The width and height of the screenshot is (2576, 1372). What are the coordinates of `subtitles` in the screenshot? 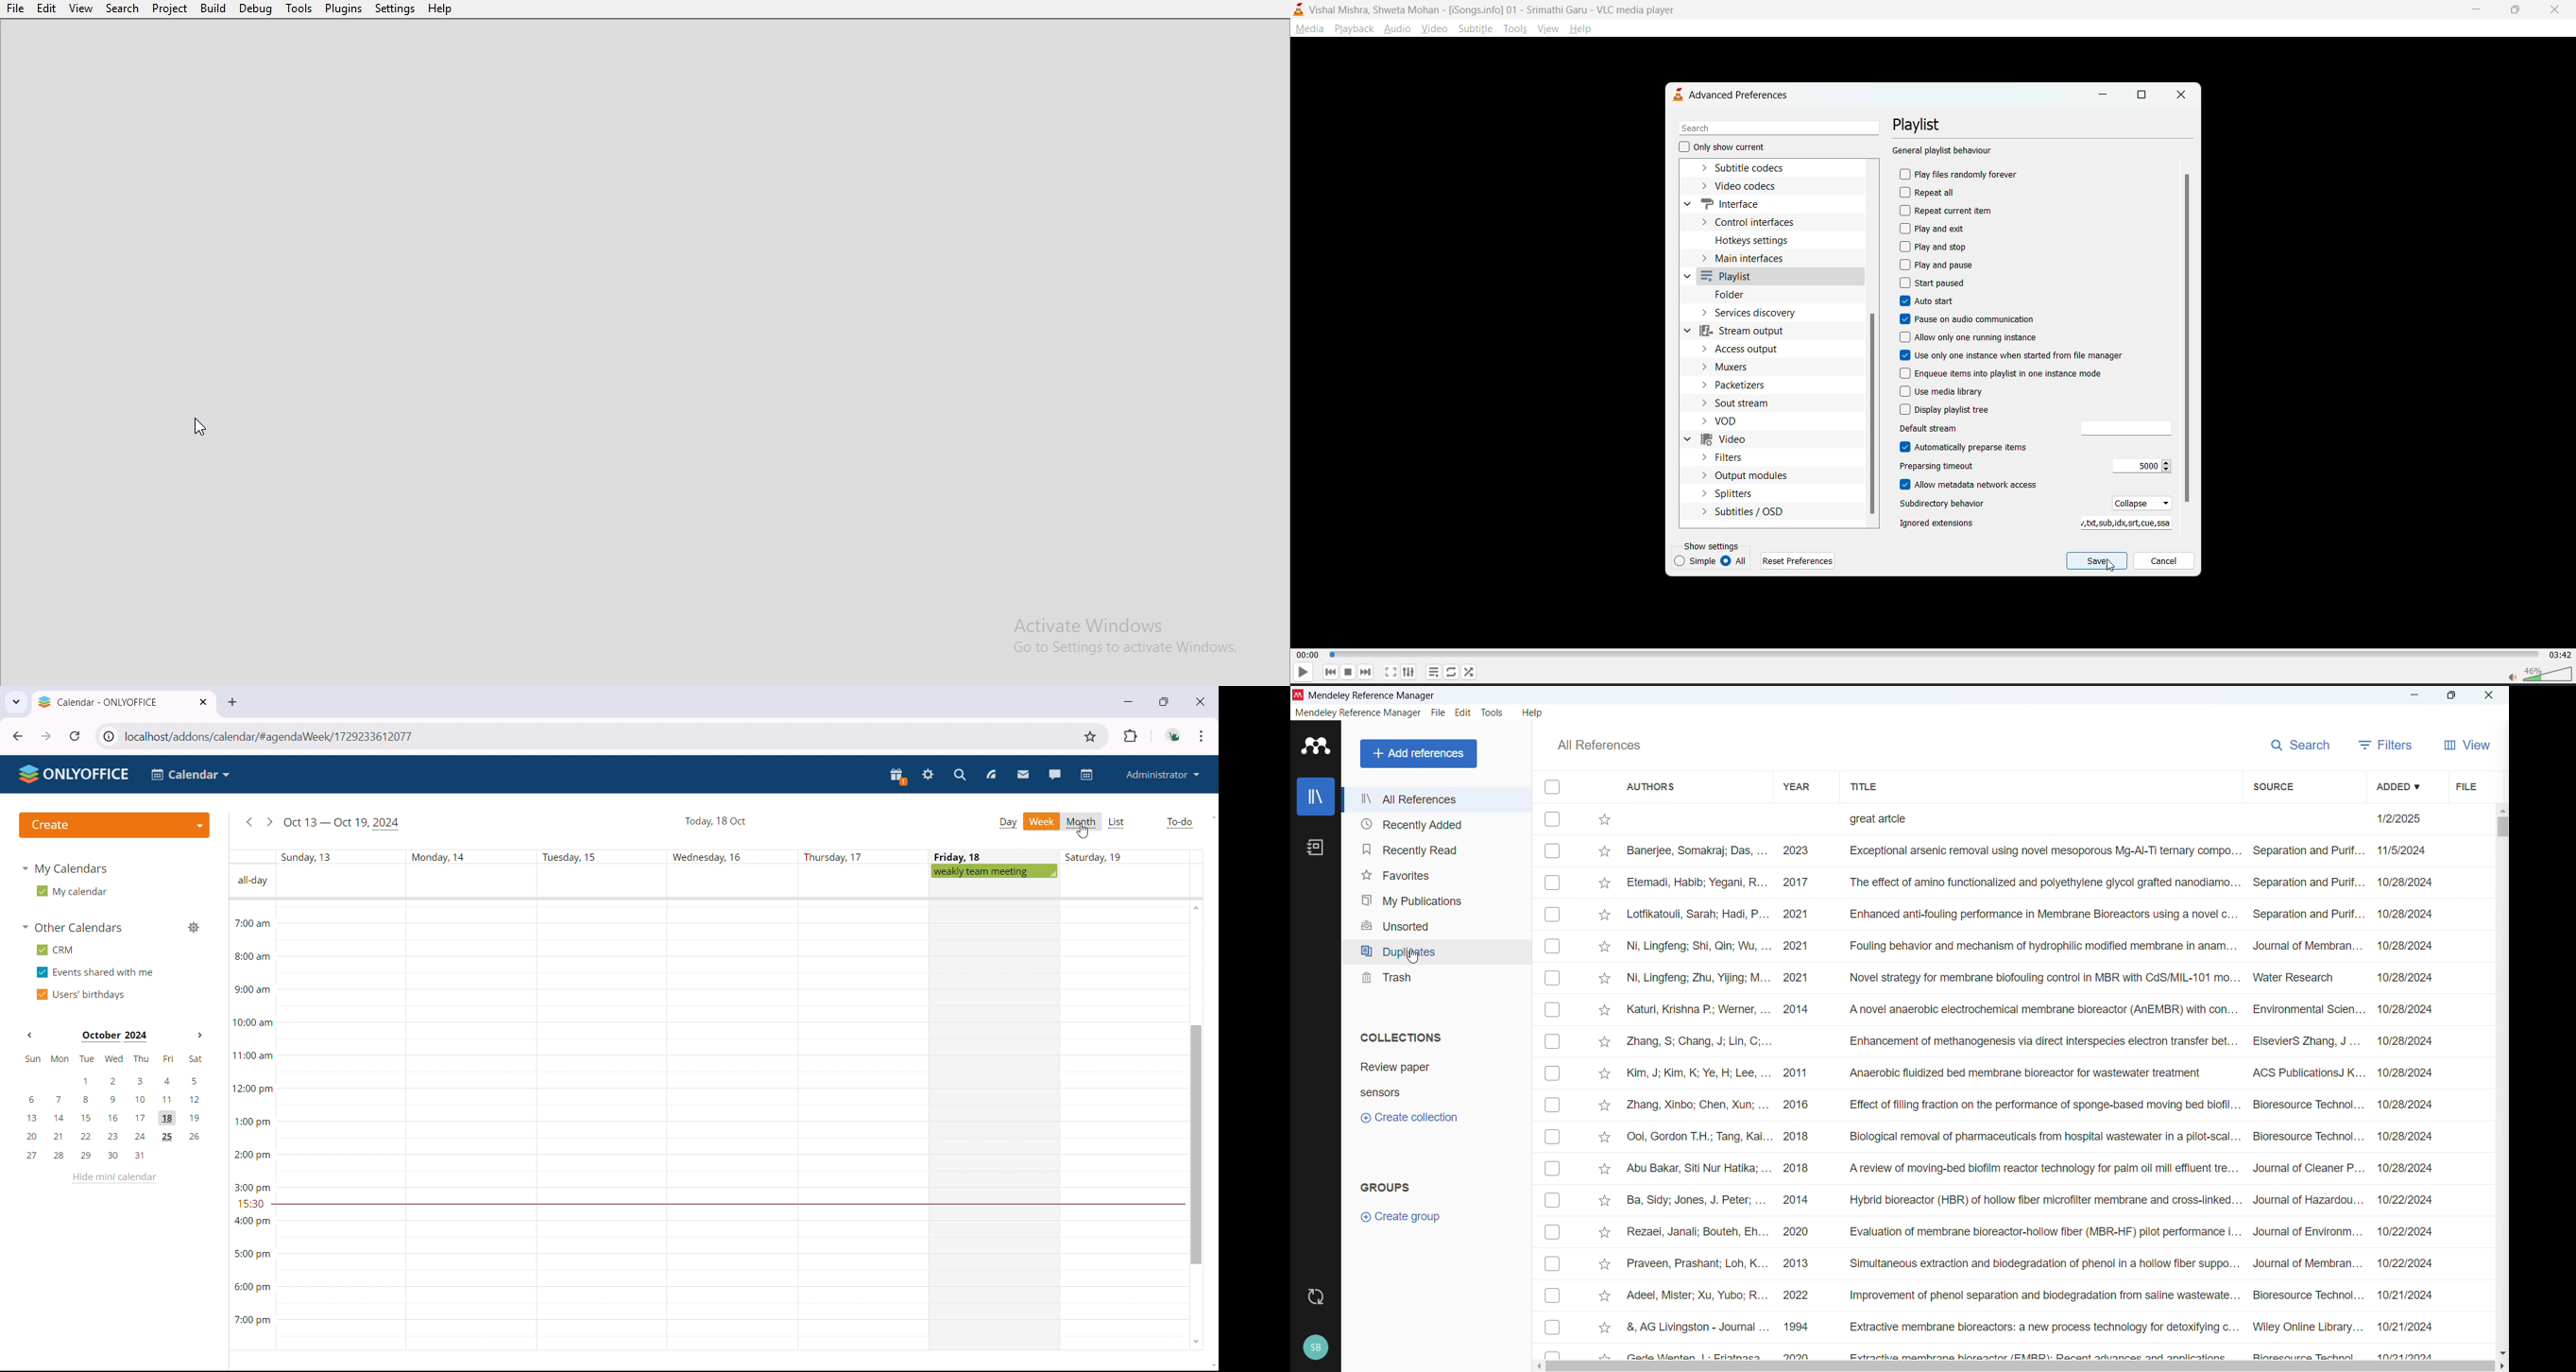 It's located at (1752, 512).